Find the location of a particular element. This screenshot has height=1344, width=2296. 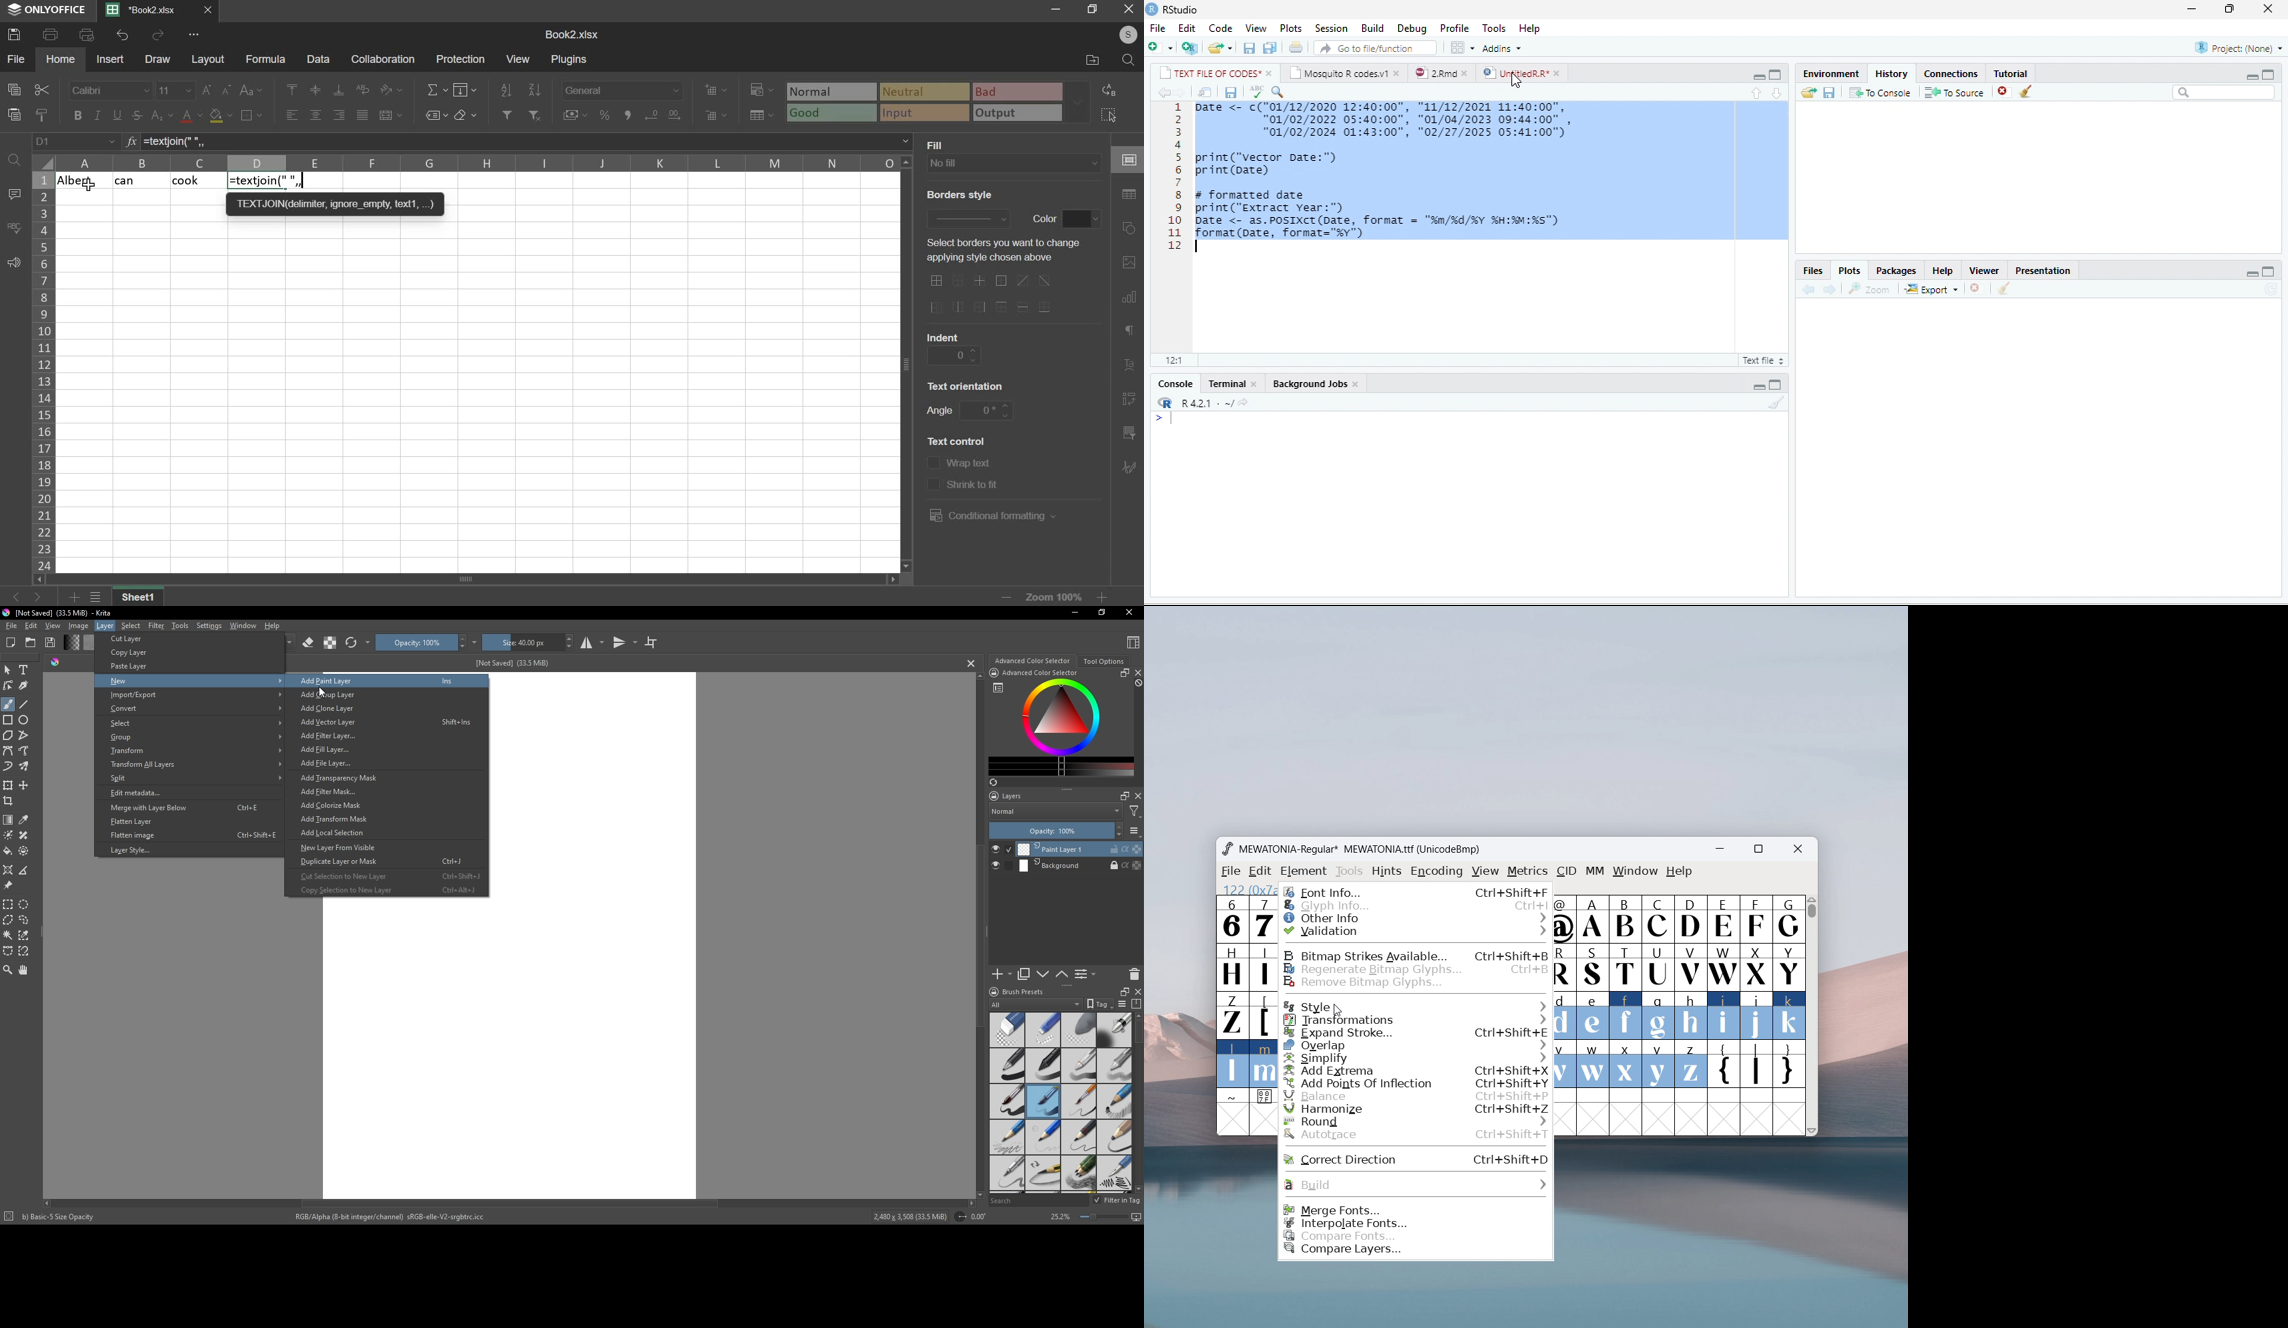

Advanced Color Selector is located at coordinates (1040, 673).